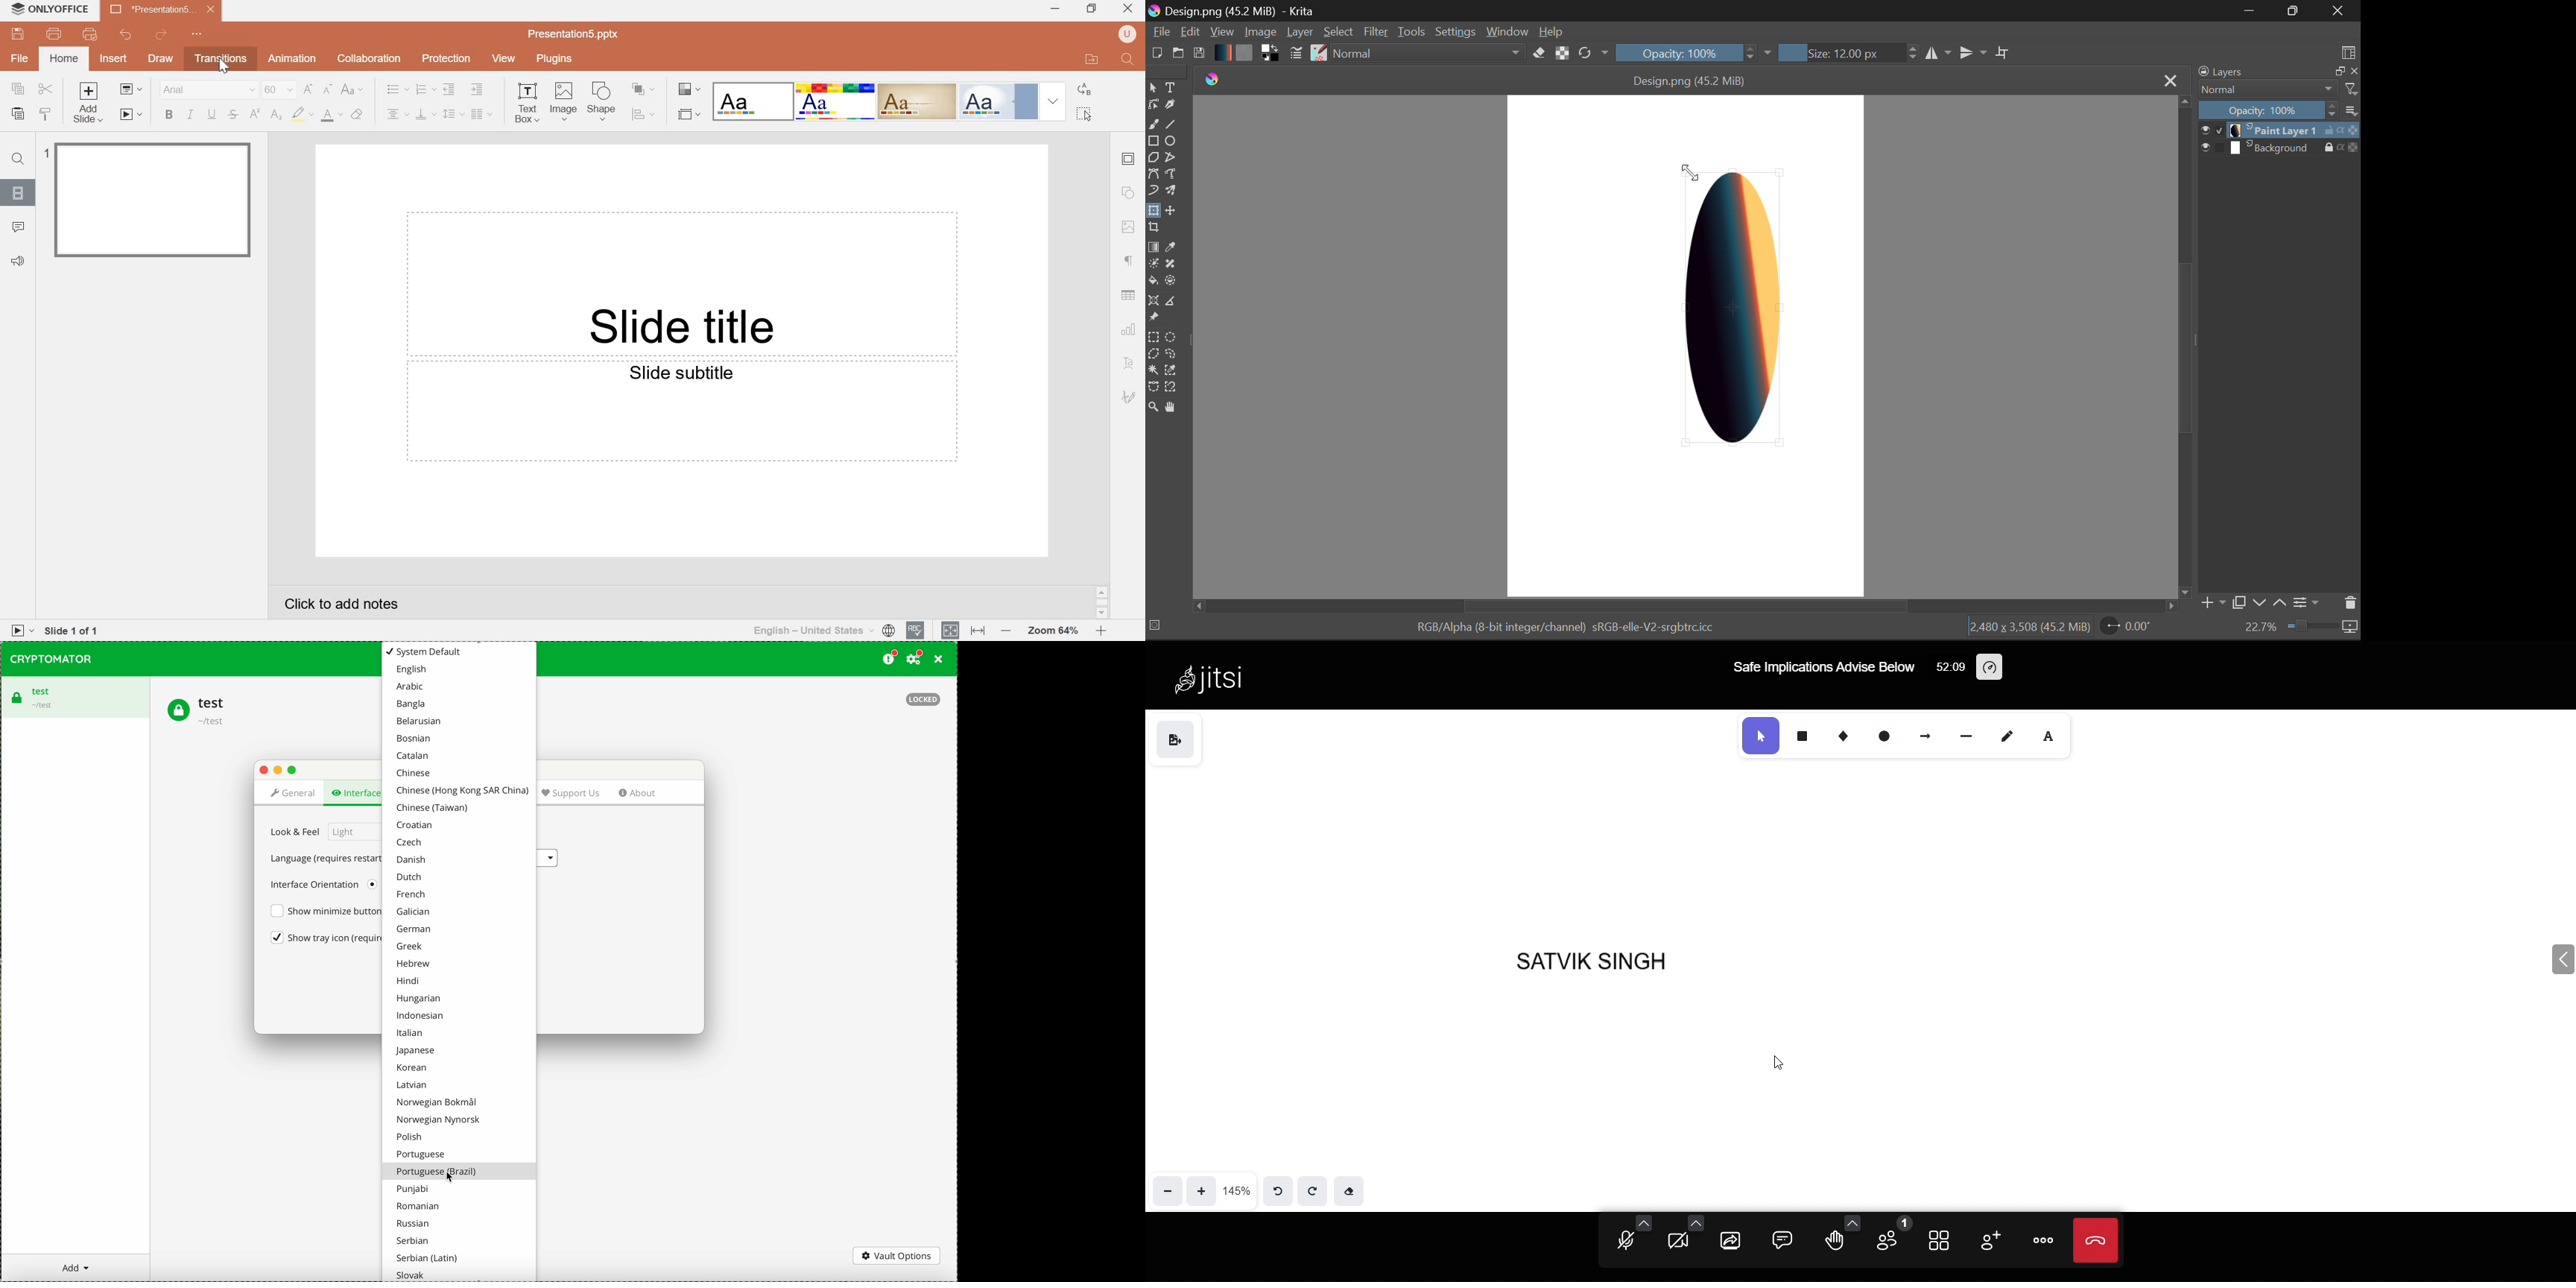  What do you see at coordinates (1354, 1190) in the screenshot?
I see `eraser` at bounding box center [1354, 1190].